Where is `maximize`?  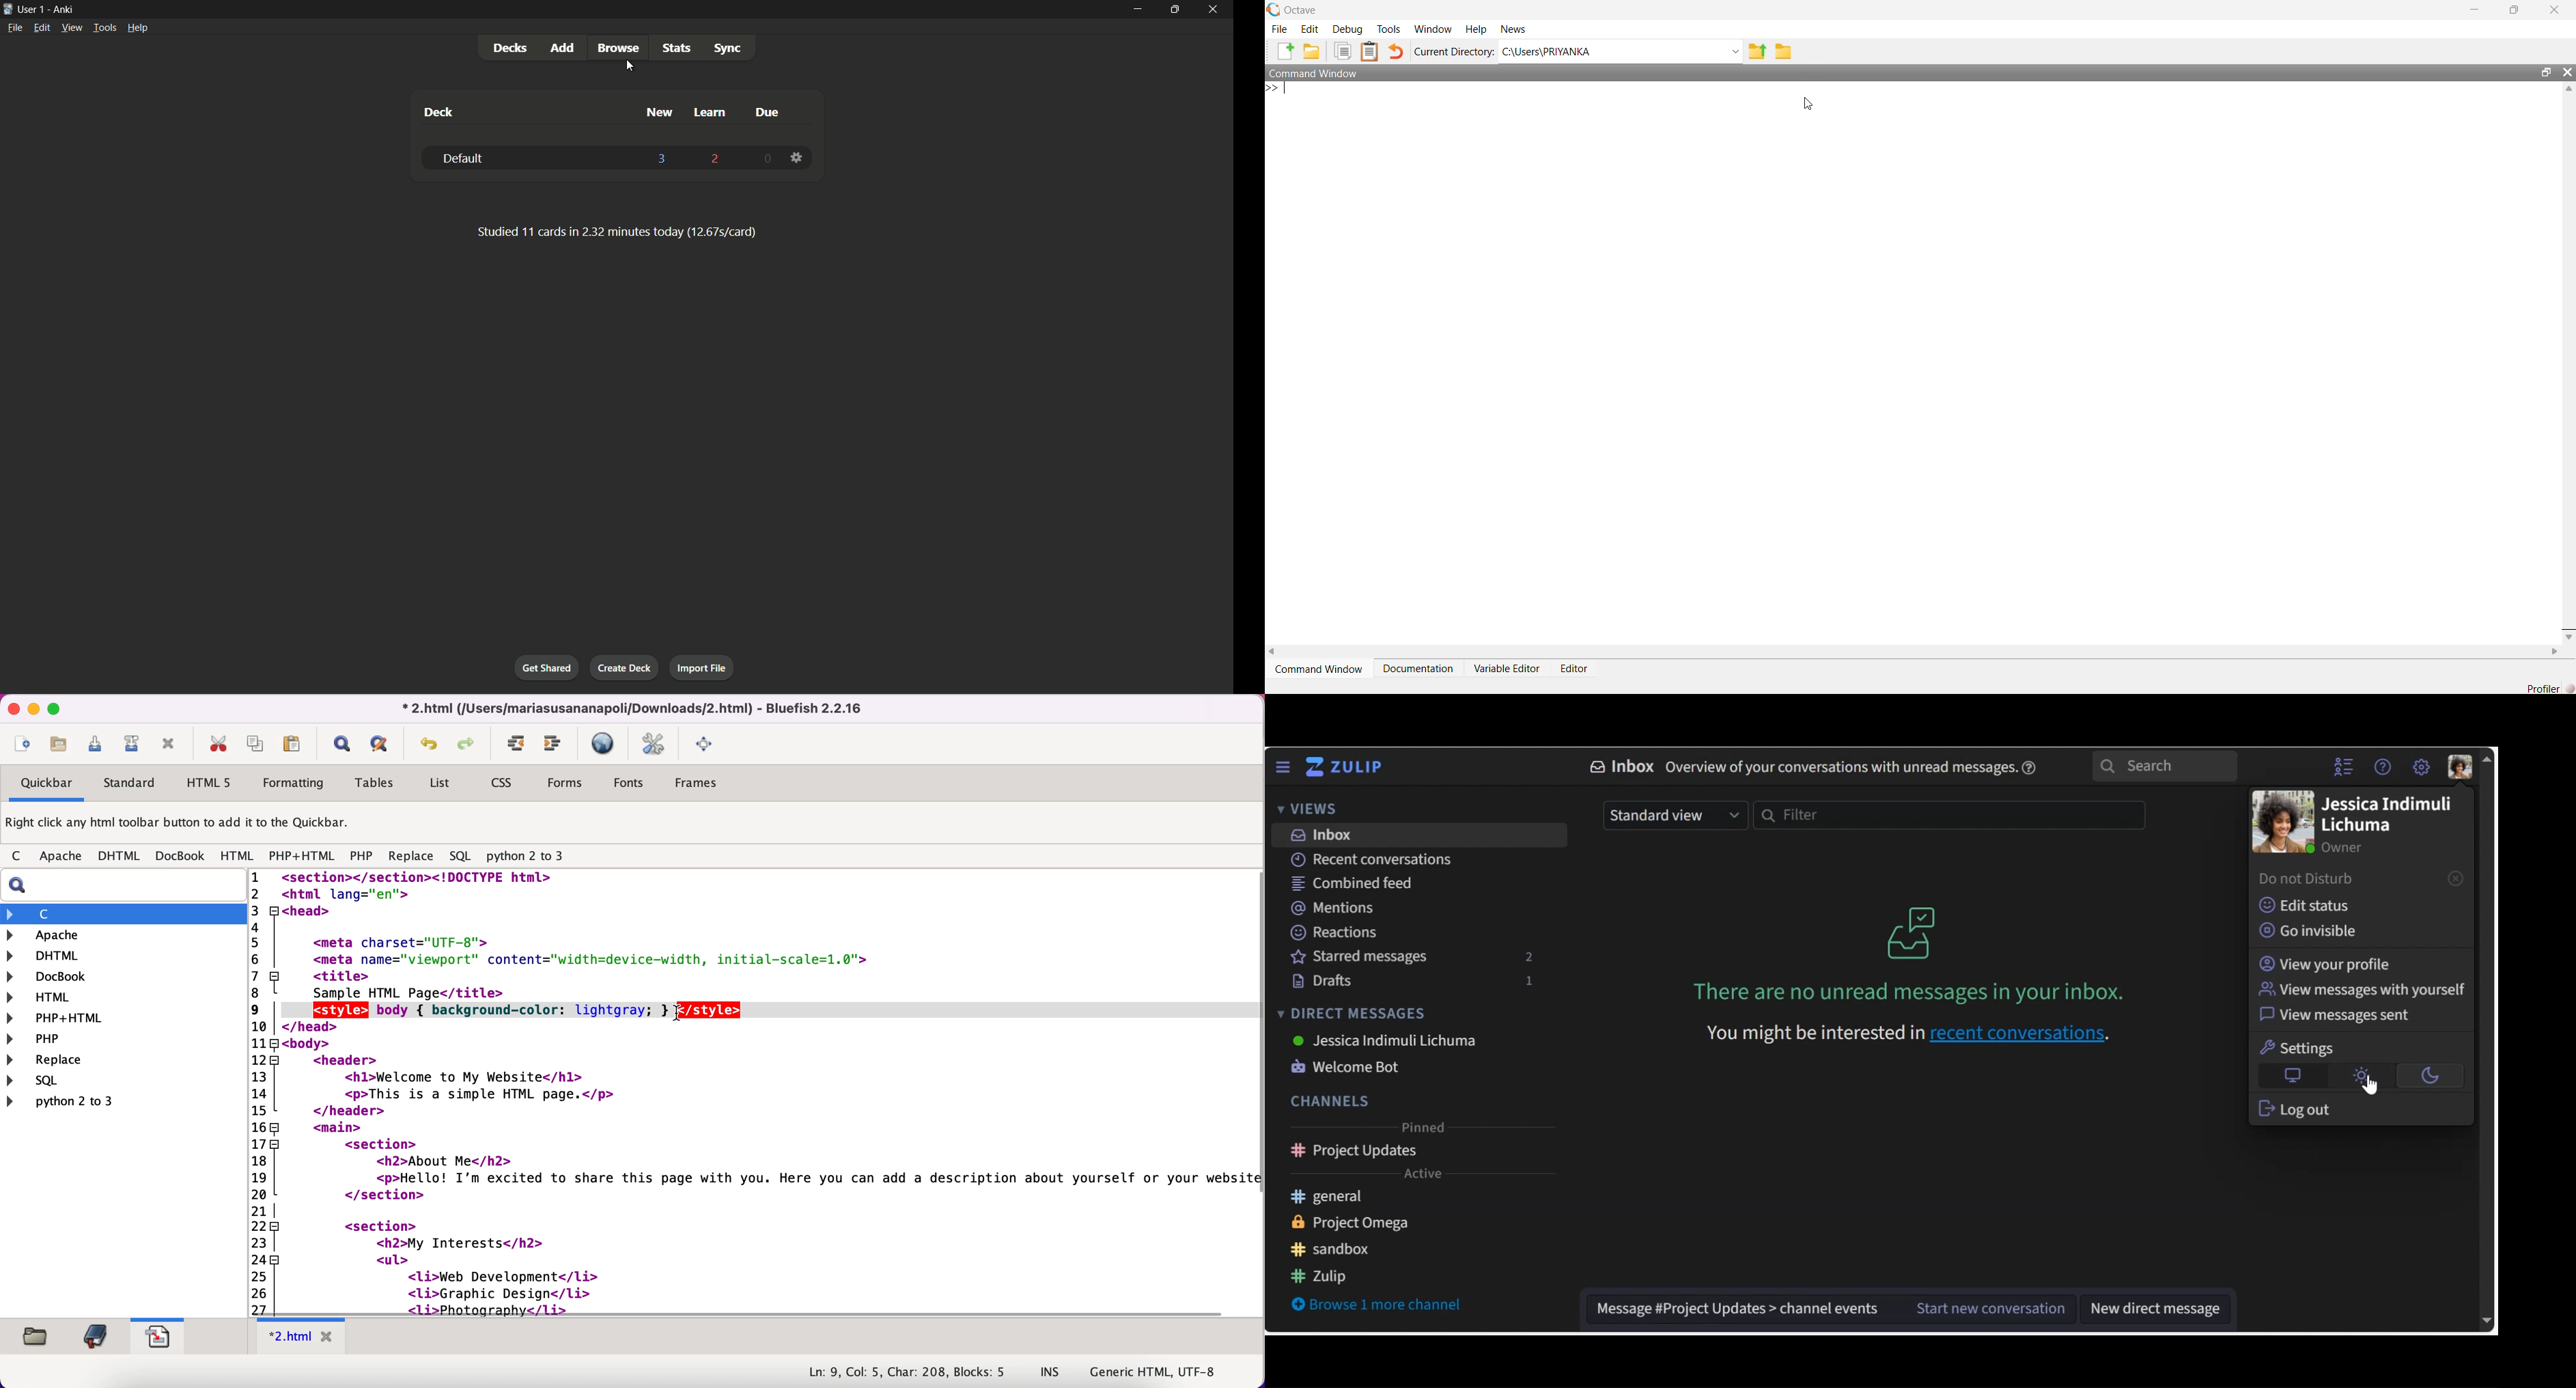
maximize is located at coordinates (54, 708).